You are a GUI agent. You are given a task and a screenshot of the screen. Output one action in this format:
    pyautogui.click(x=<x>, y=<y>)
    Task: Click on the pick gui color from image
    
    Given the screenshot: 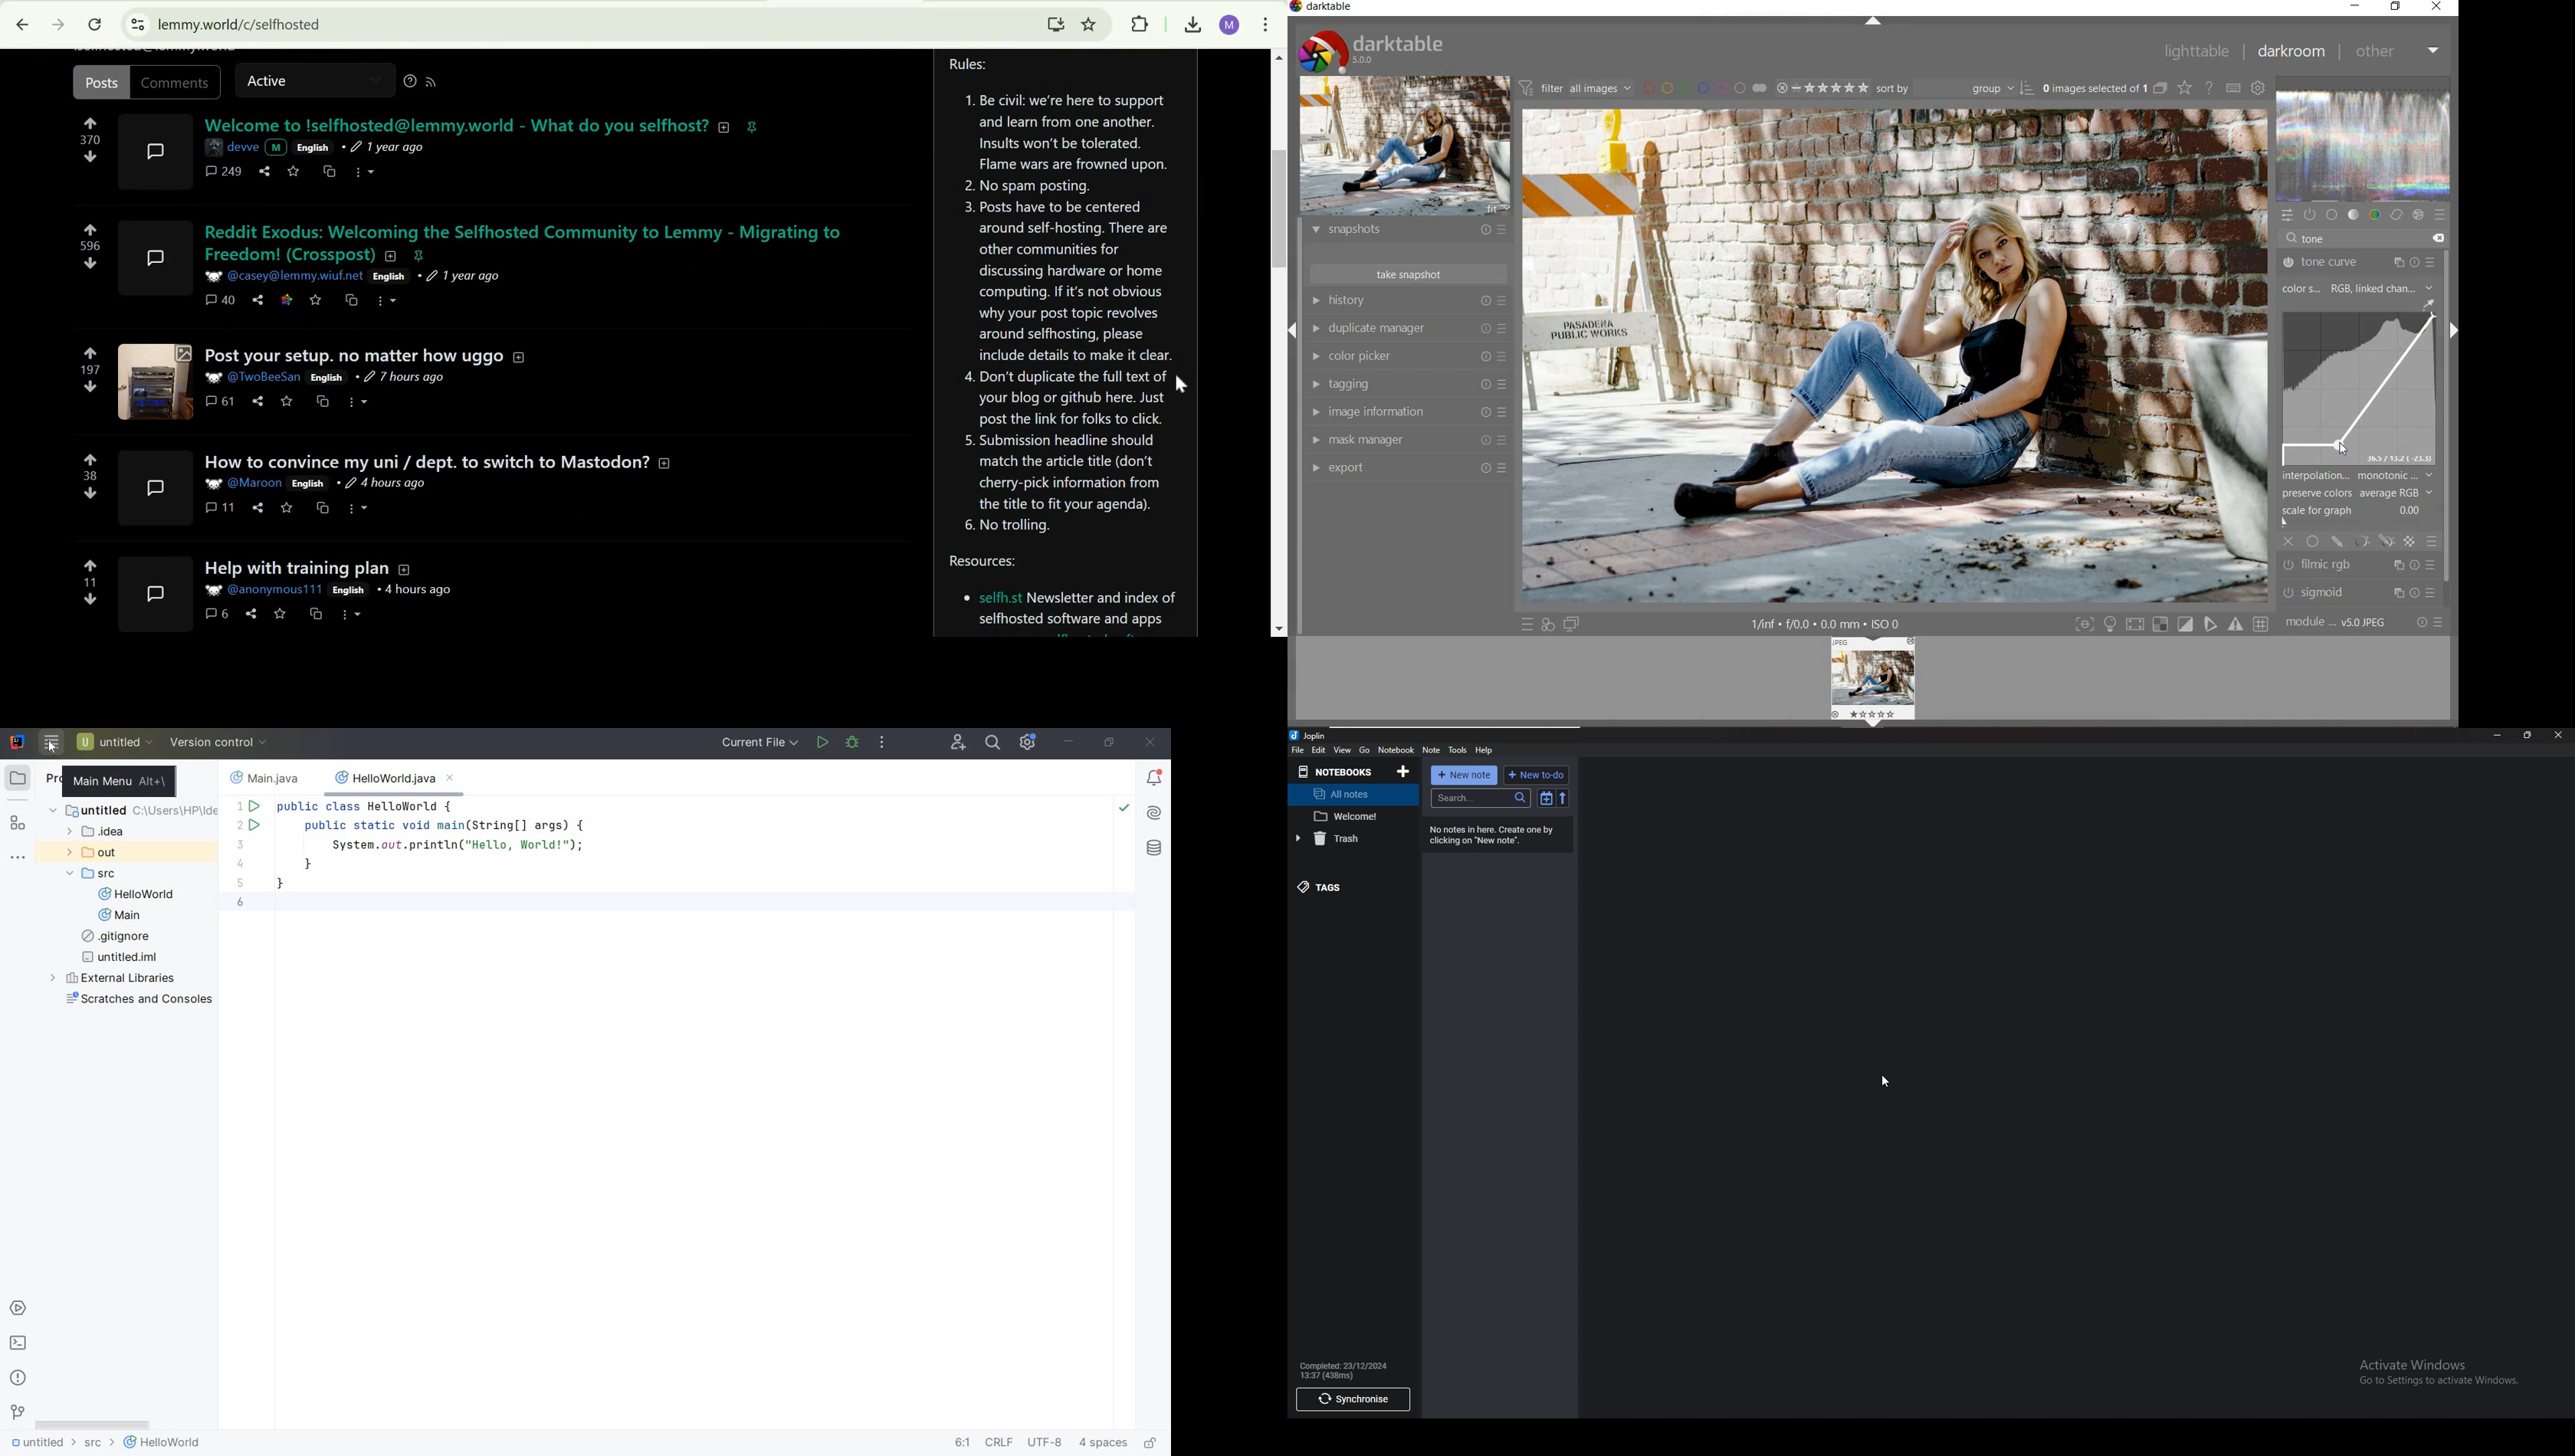 What is the action you would take?
    pyautogui.click(x=2428, y=303)
    